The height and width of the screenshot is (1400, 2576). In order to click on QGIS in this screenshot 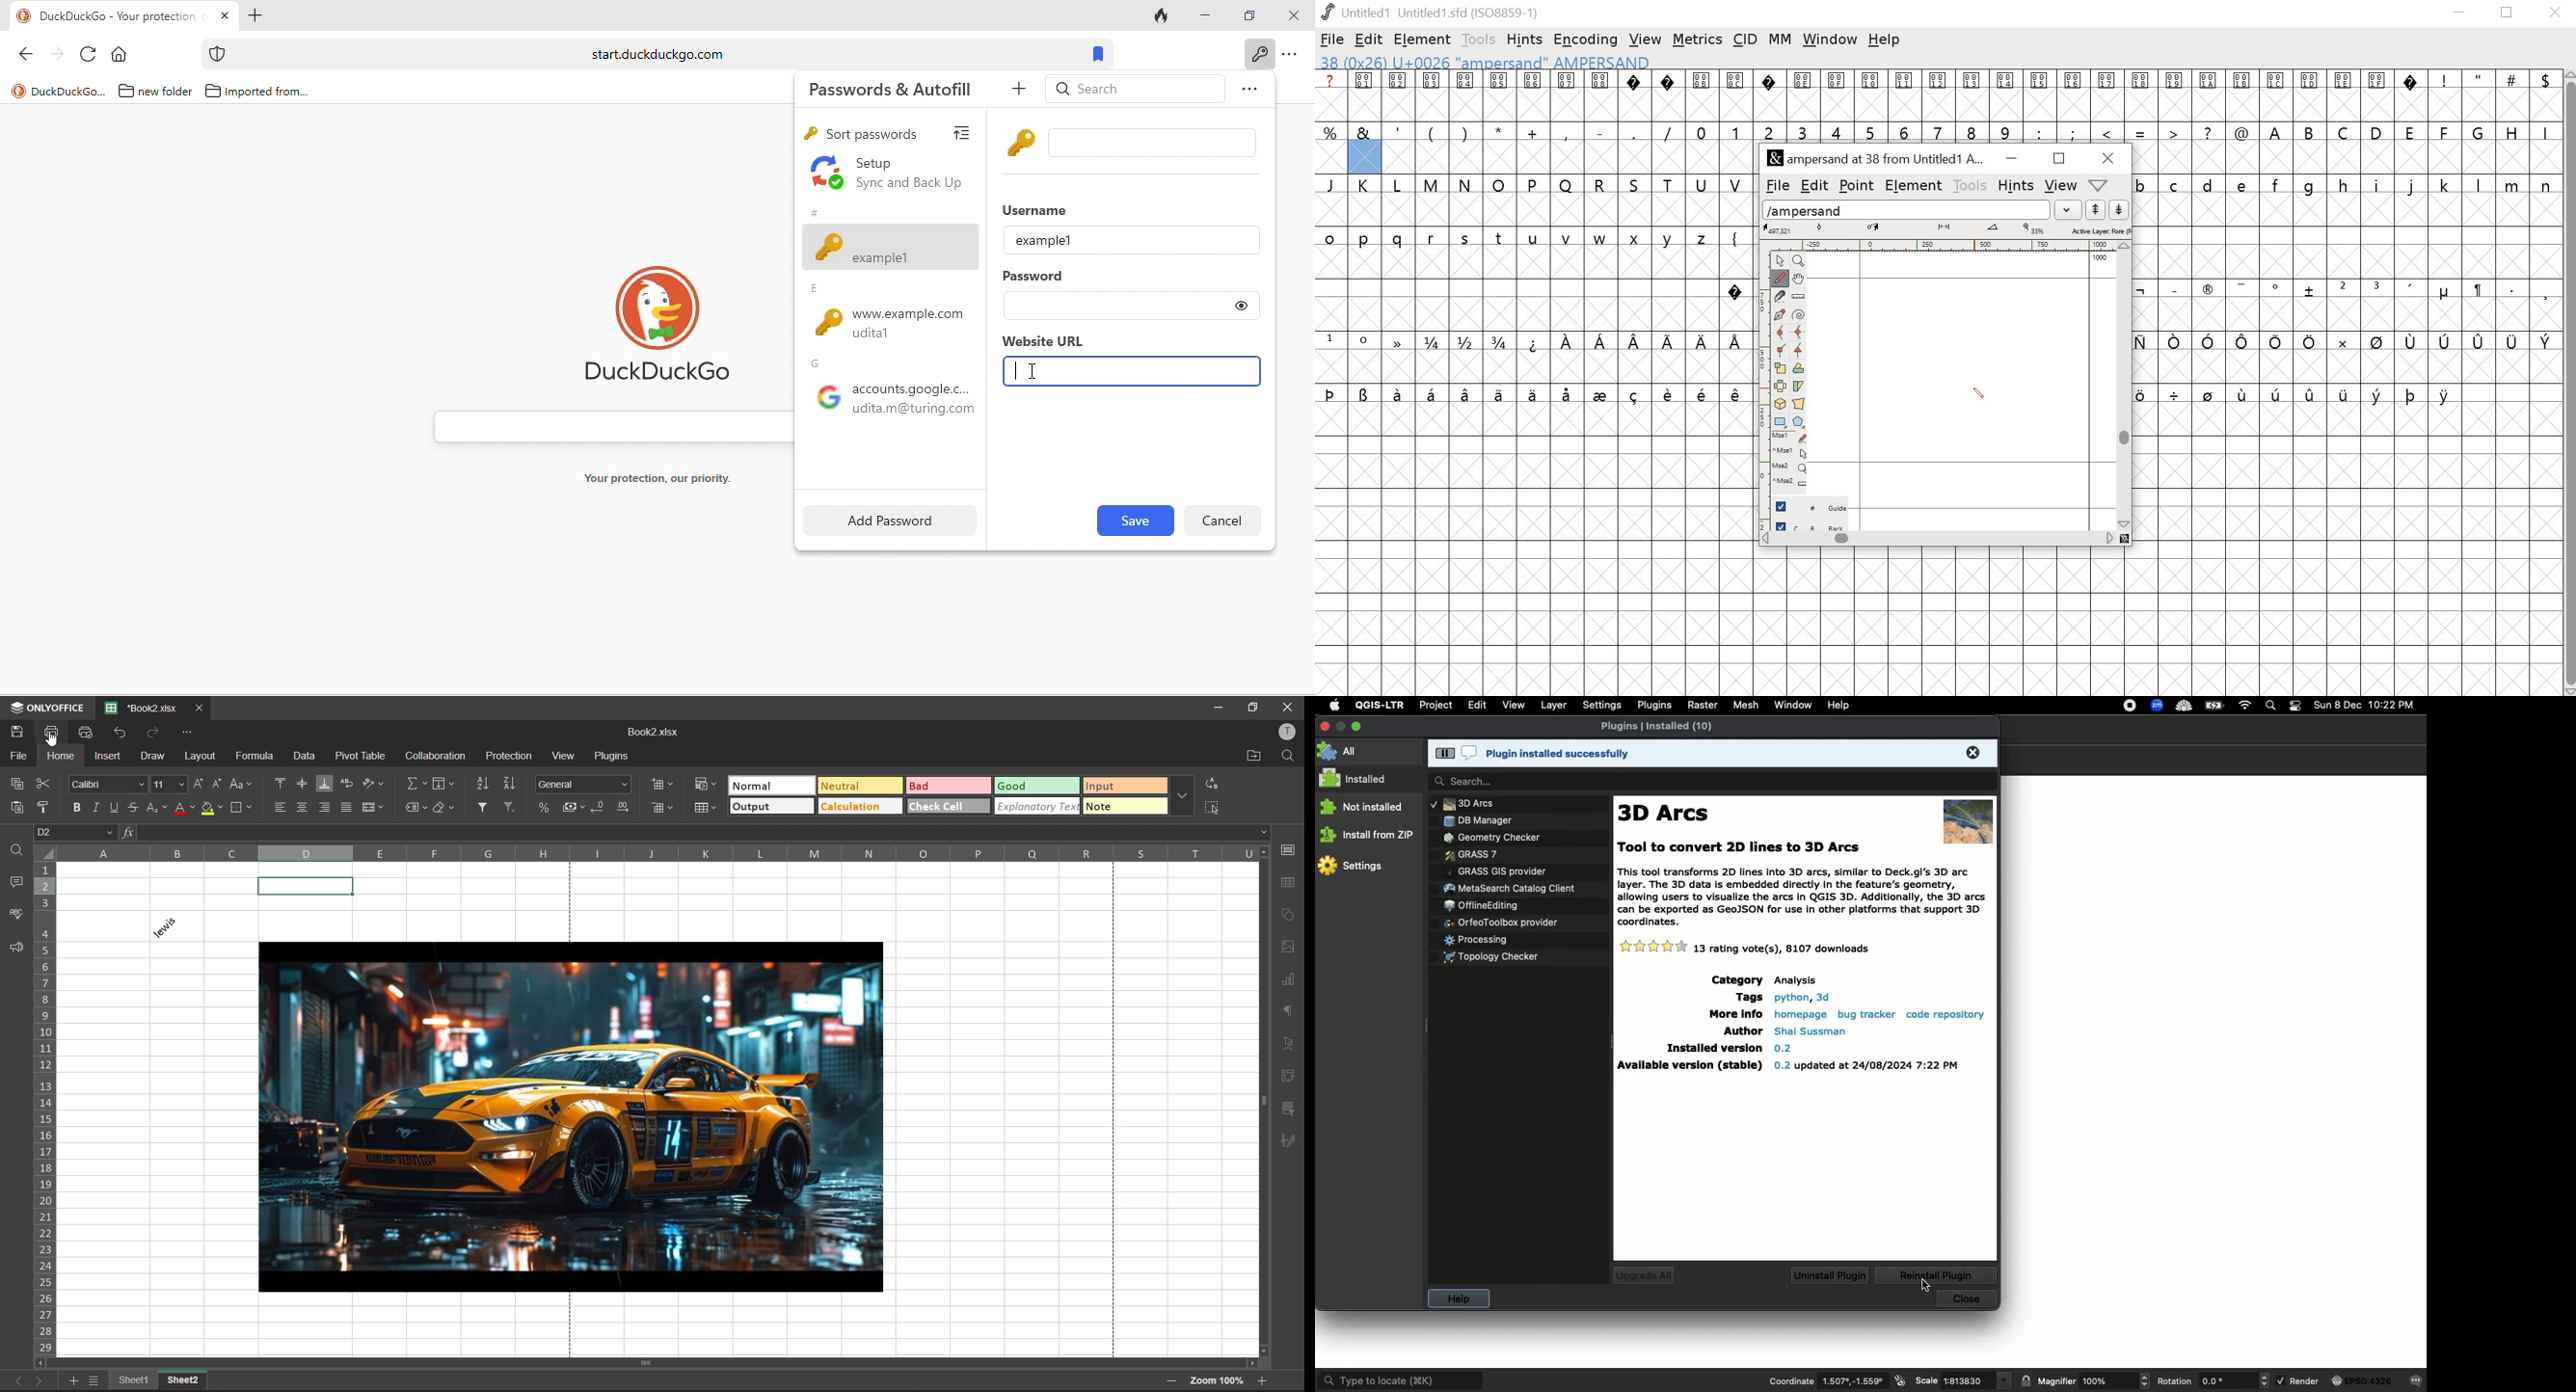, I will do `click(1378, 705)`.